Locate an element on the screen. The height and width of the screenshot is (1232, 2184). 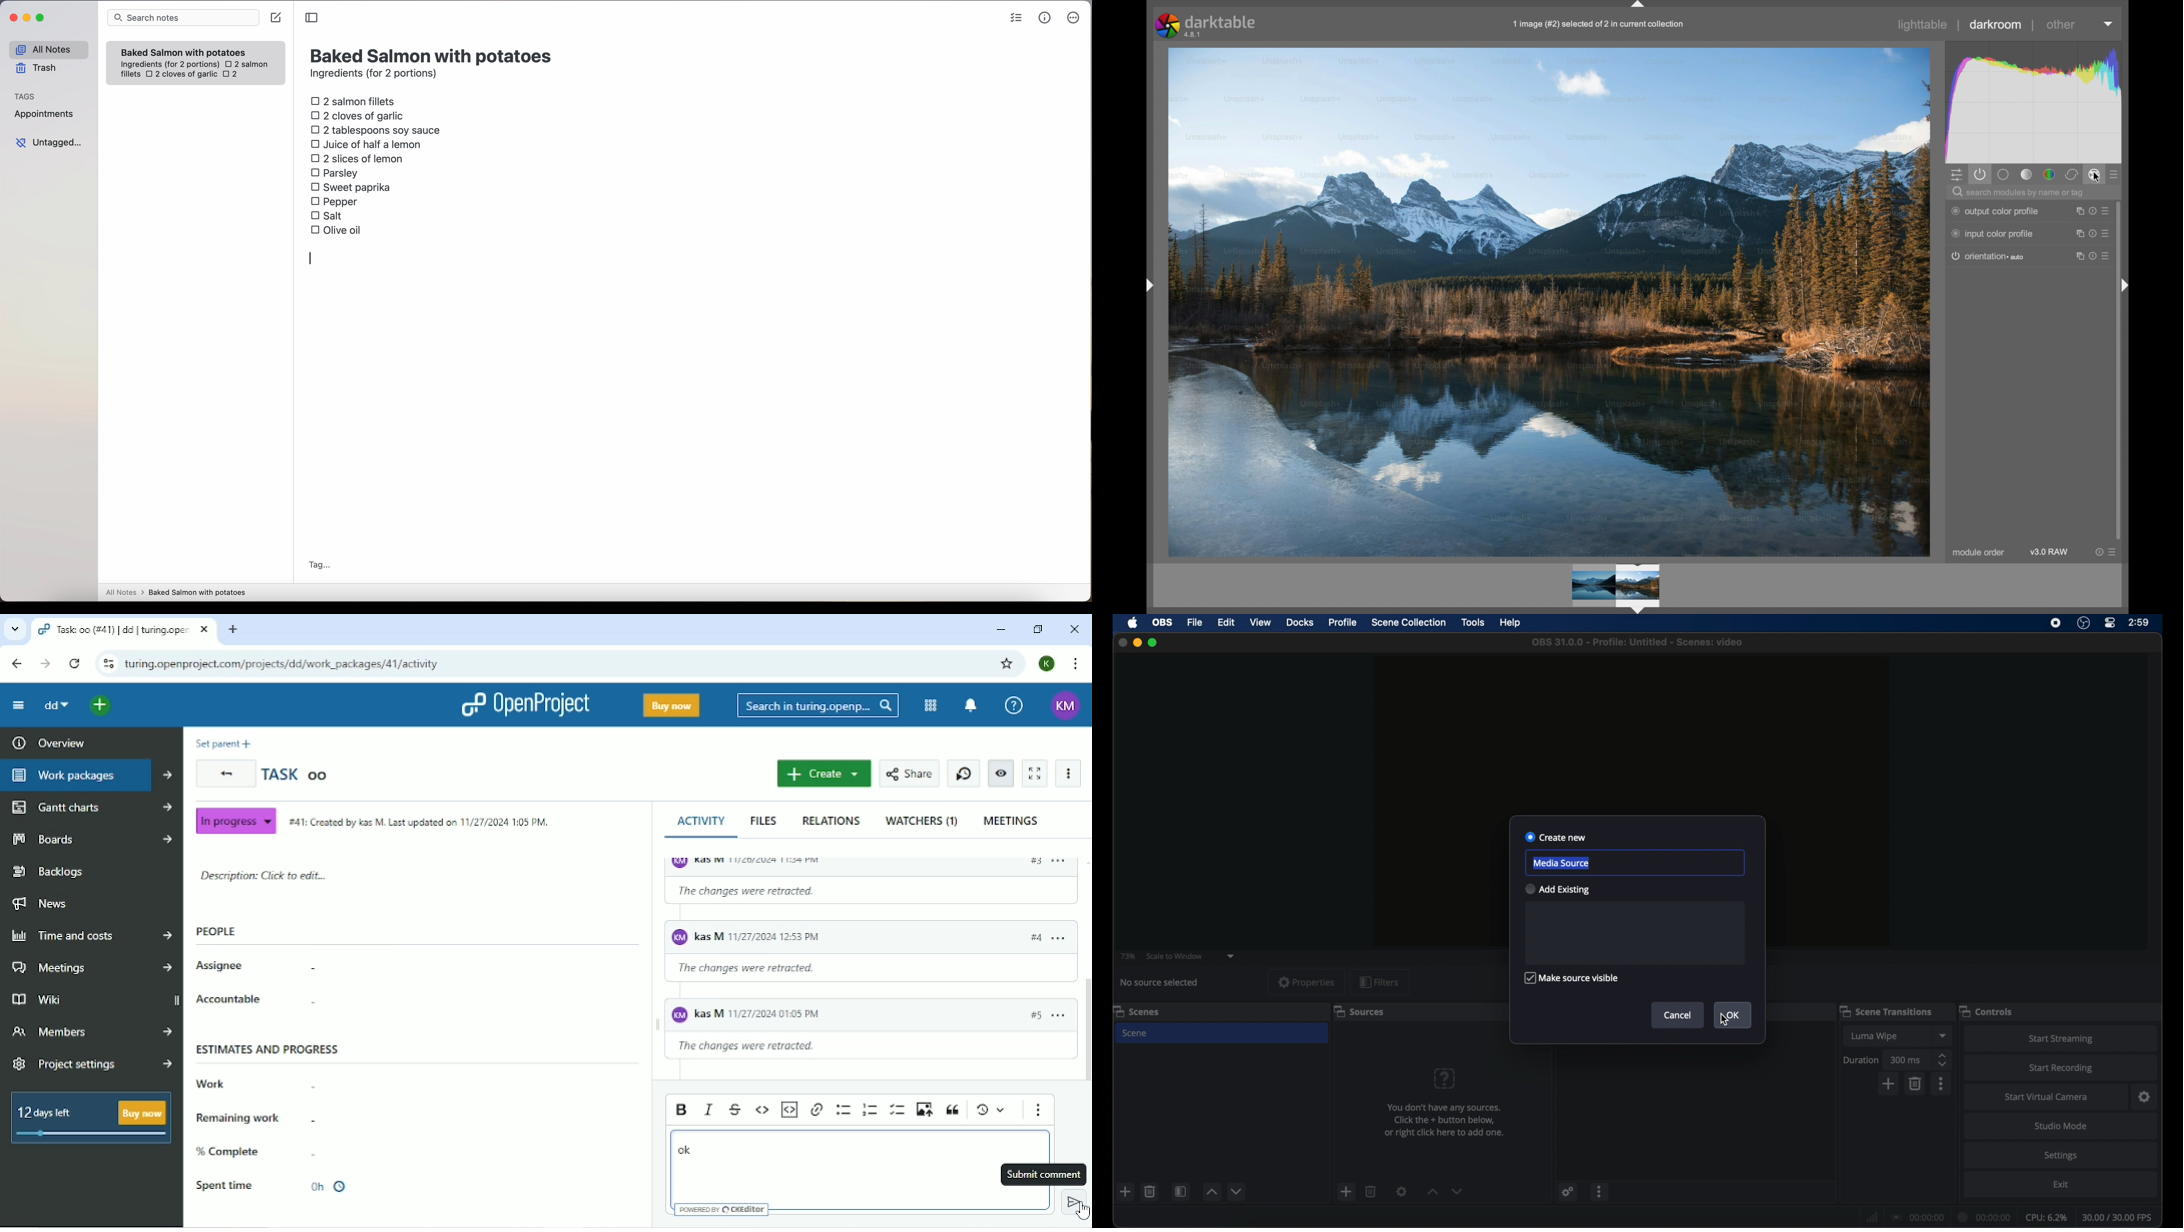
studio mode is located at coordinates (2060, 1127).